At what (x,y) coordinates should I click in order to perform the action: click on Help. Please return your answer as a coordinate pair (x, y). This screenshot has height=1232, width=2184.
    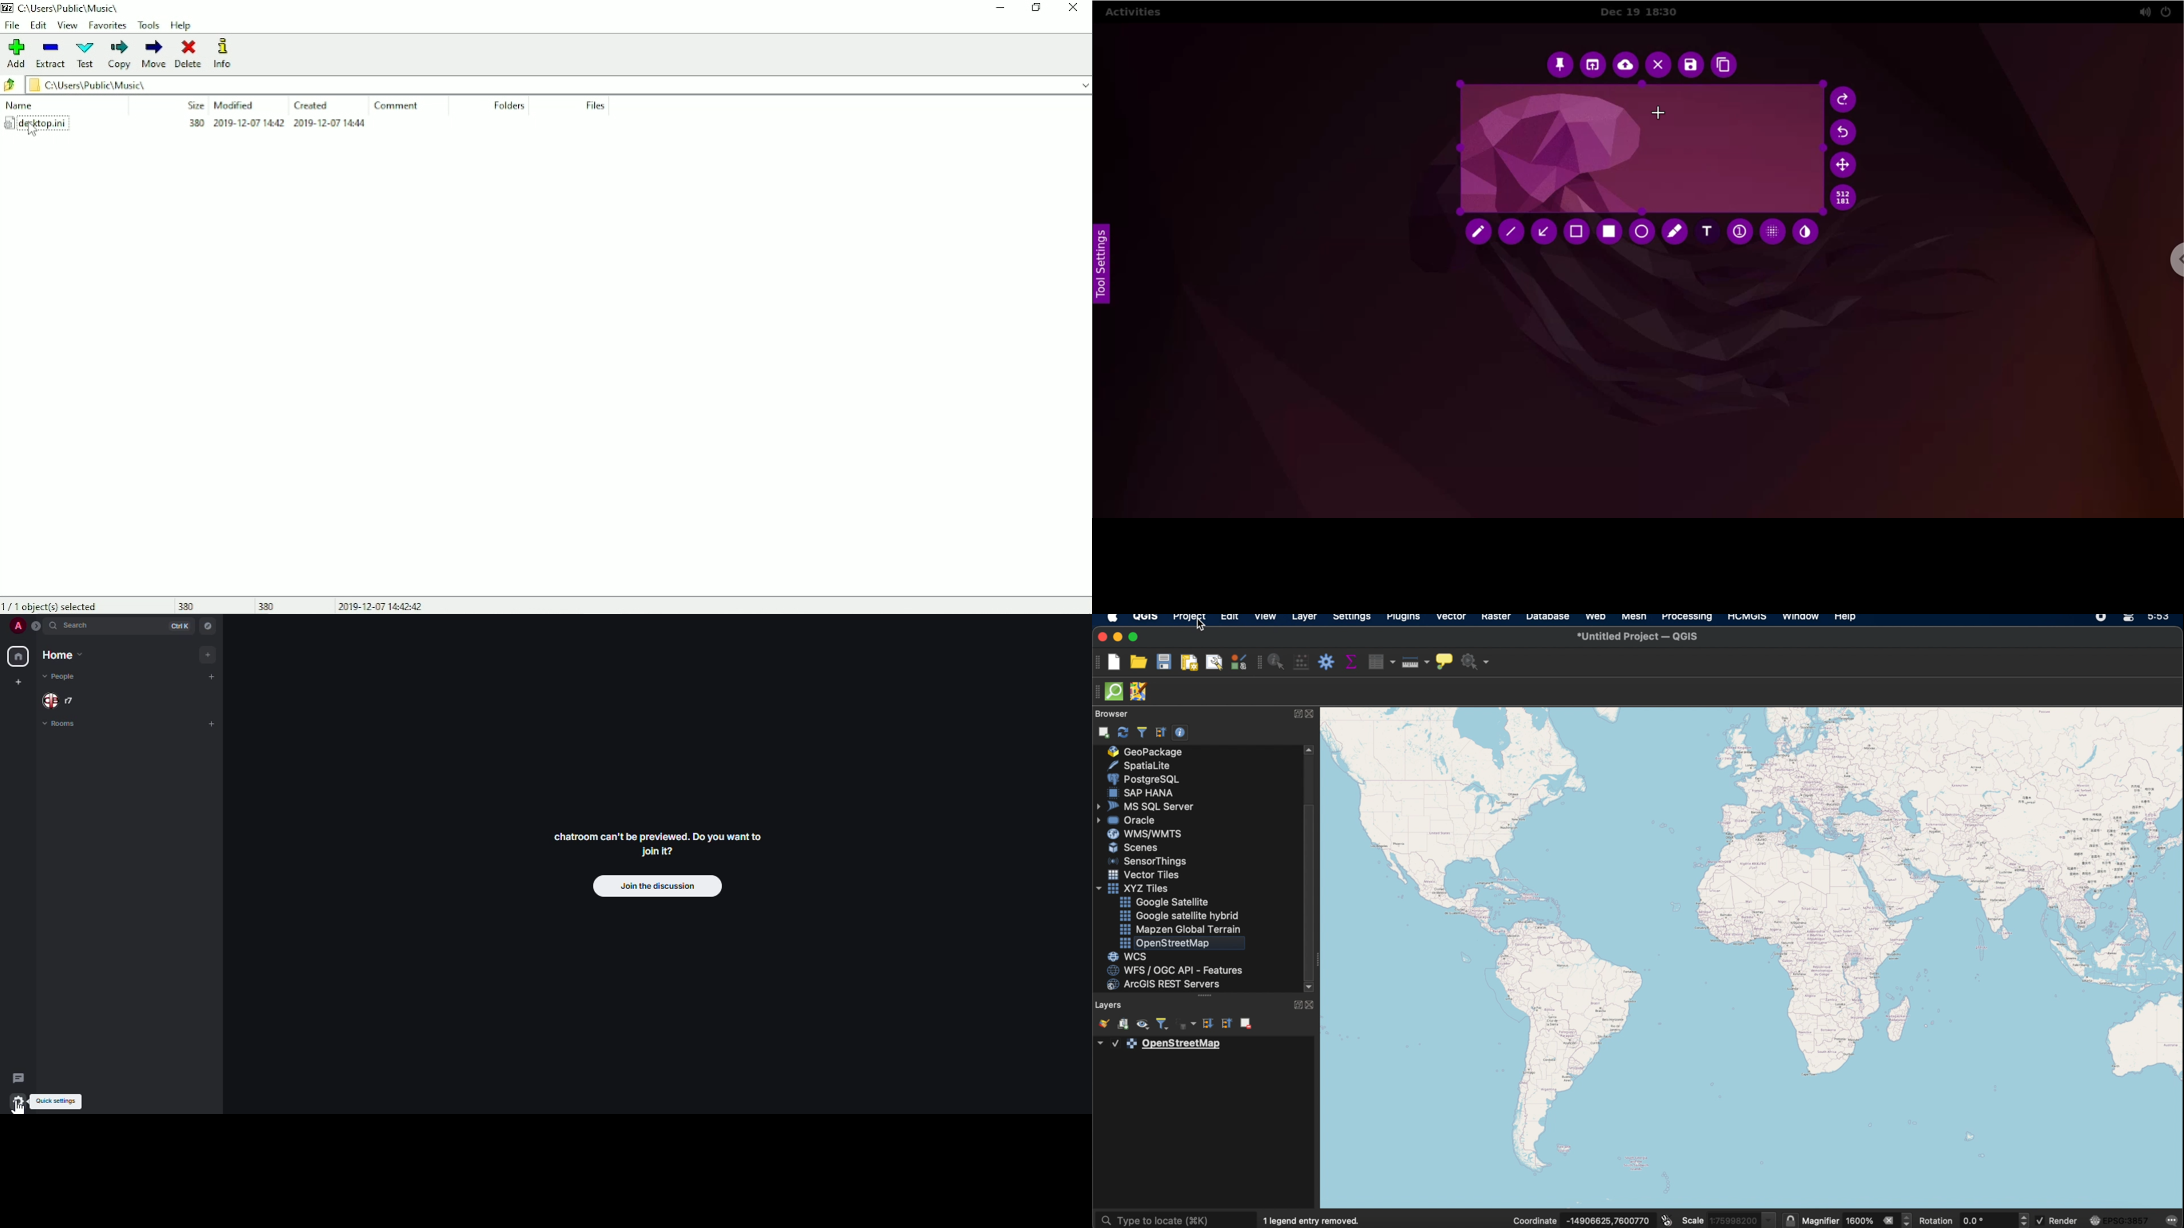
    Looking at the image, I should click on (182, 25).